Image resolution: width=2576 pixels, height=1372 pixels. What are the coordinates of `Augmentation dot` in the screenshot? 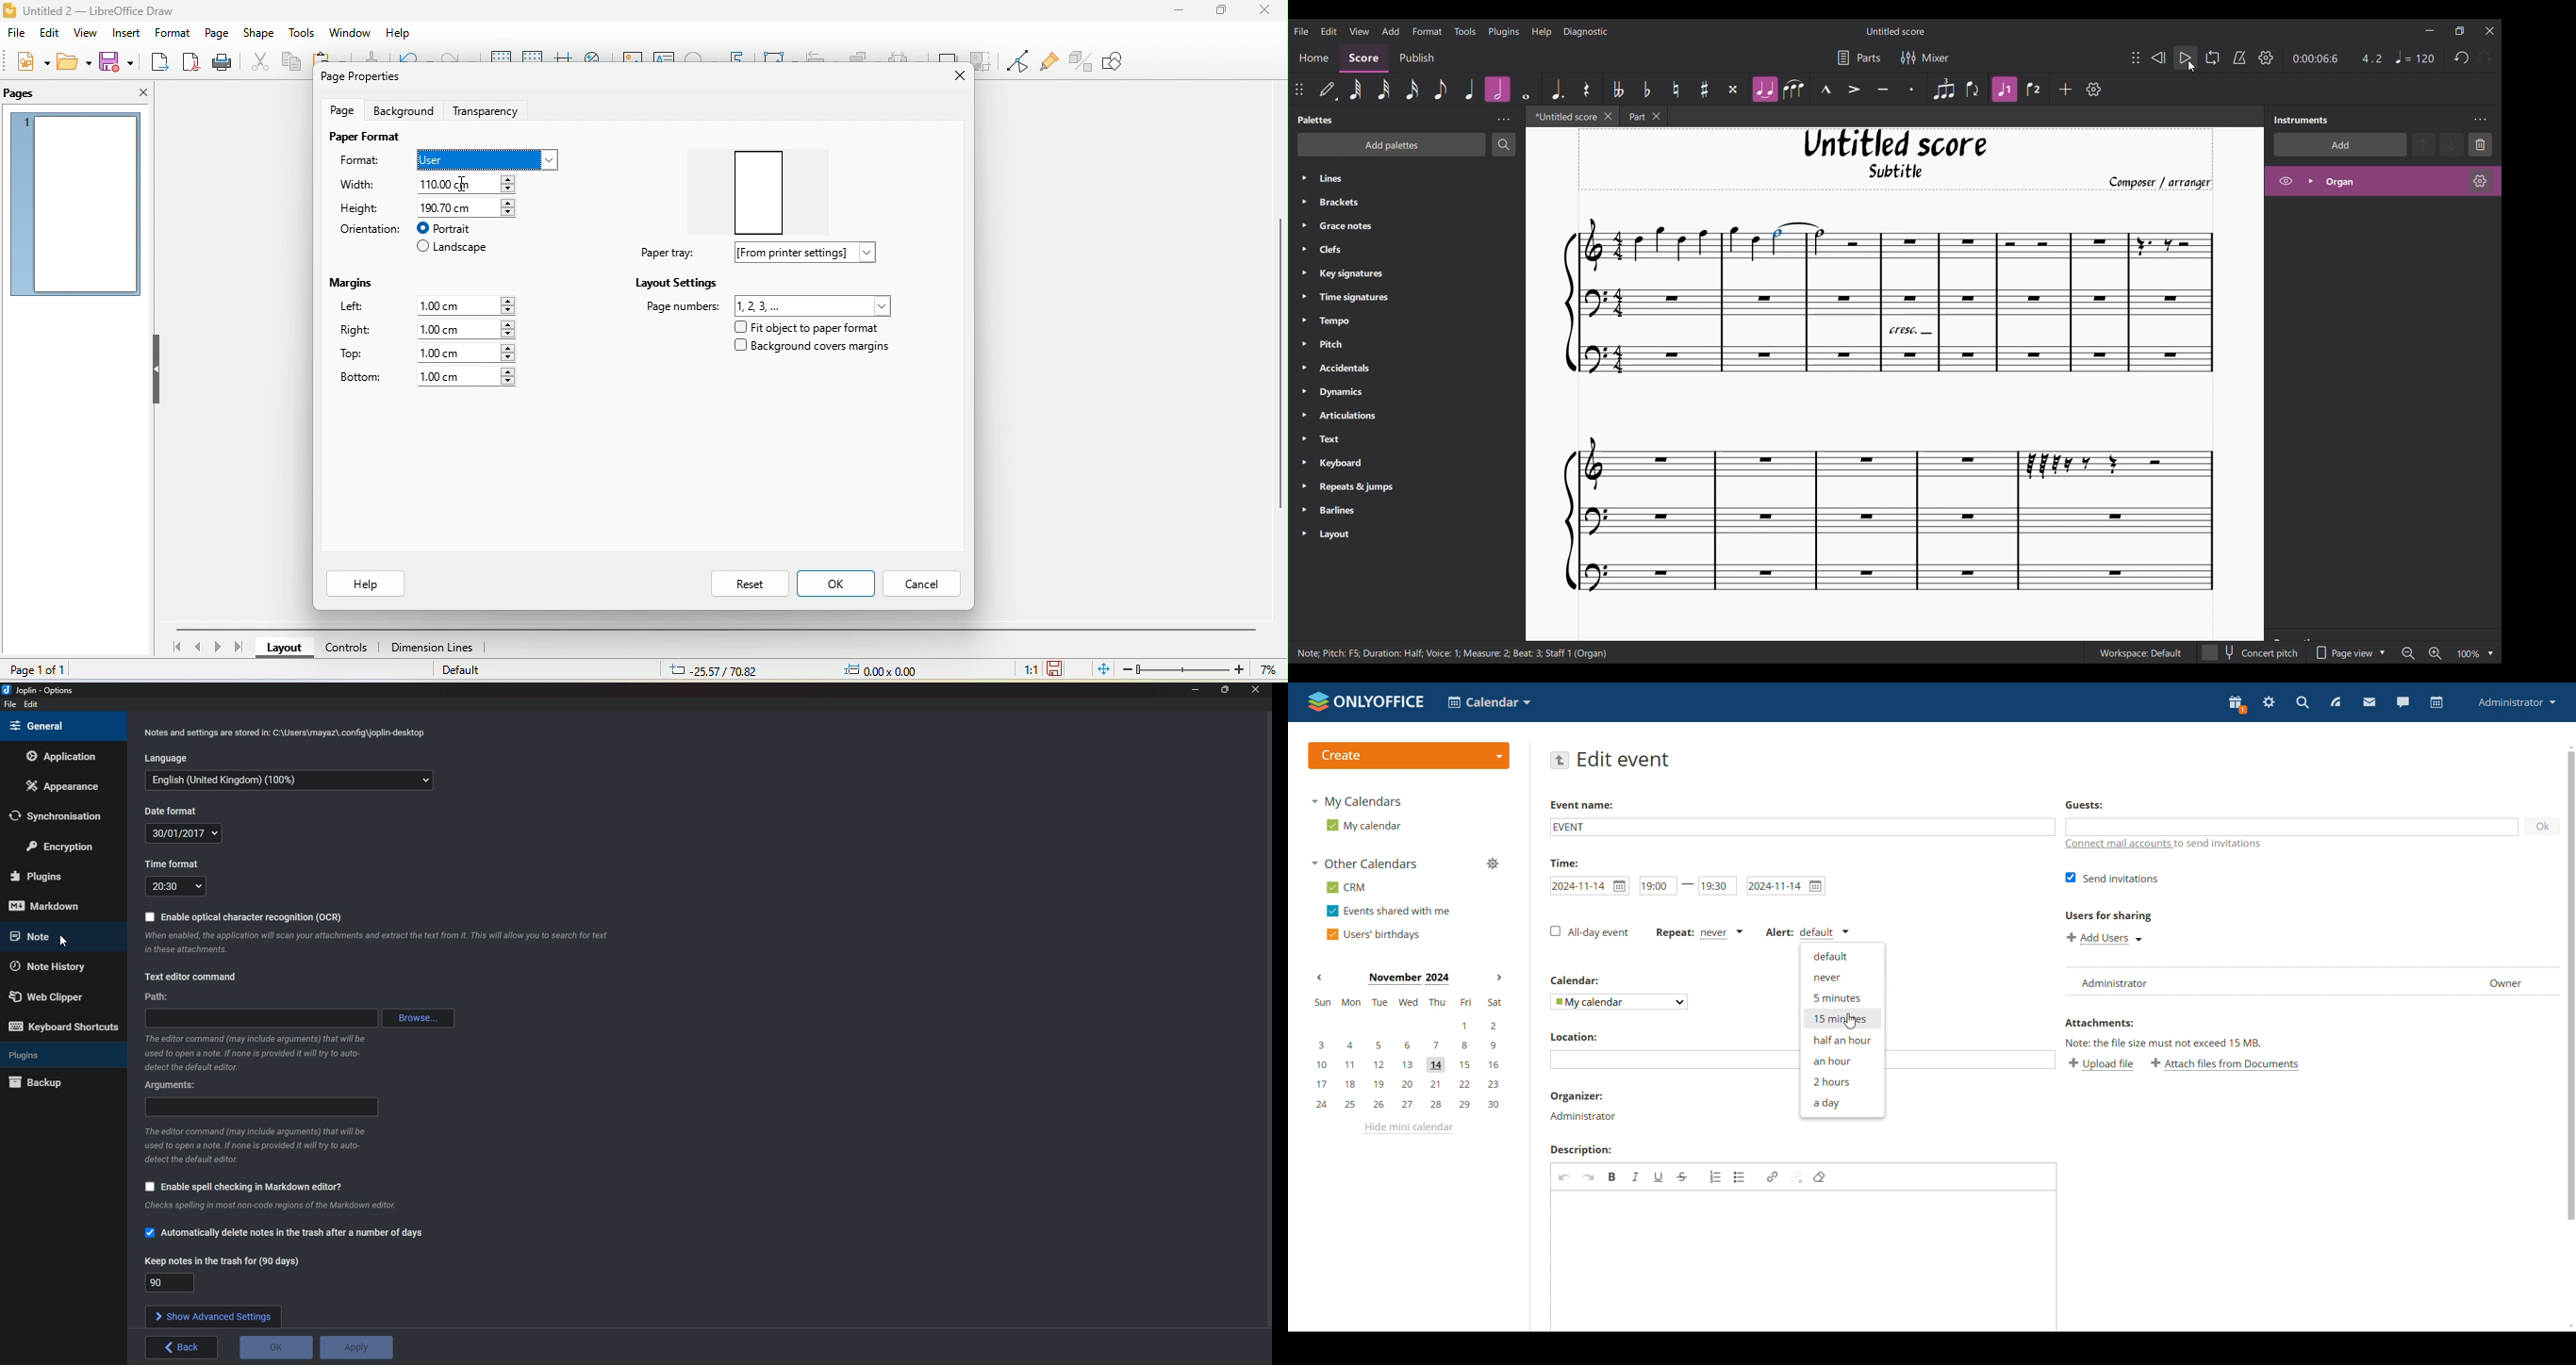 It's located at (1557, 88).